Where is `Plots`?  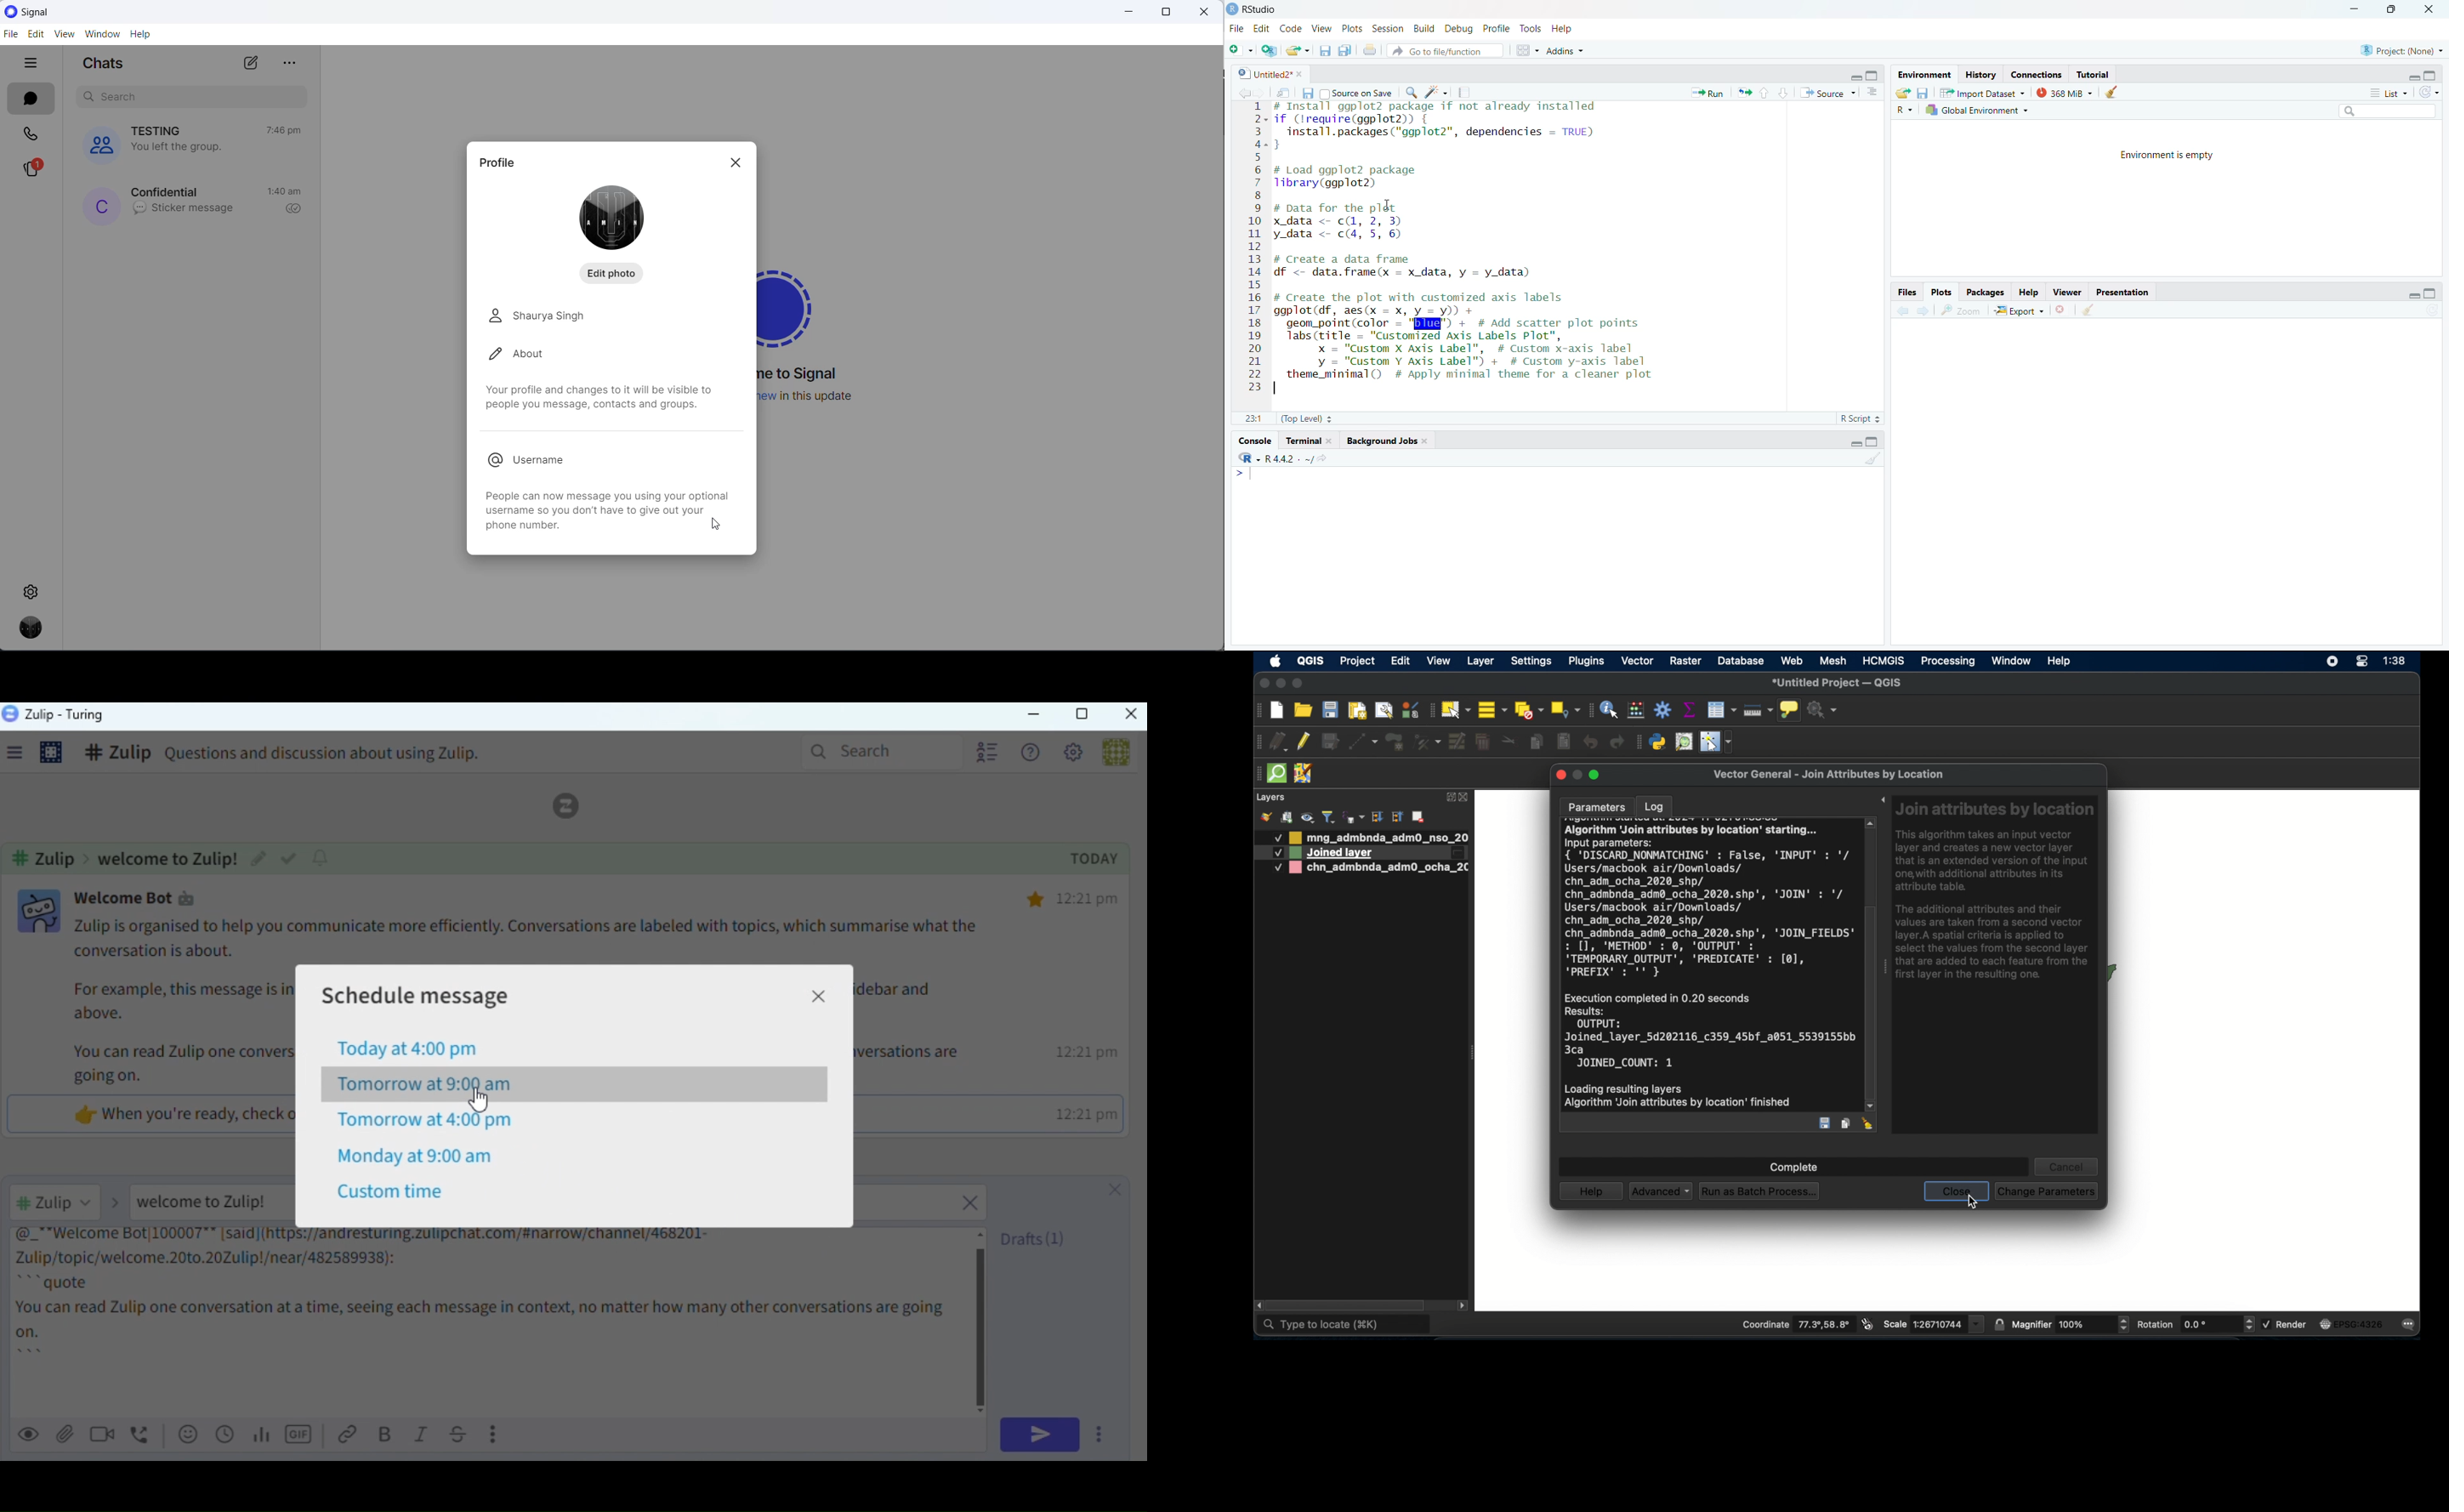 Plots is located at coordinates (1350, 27).